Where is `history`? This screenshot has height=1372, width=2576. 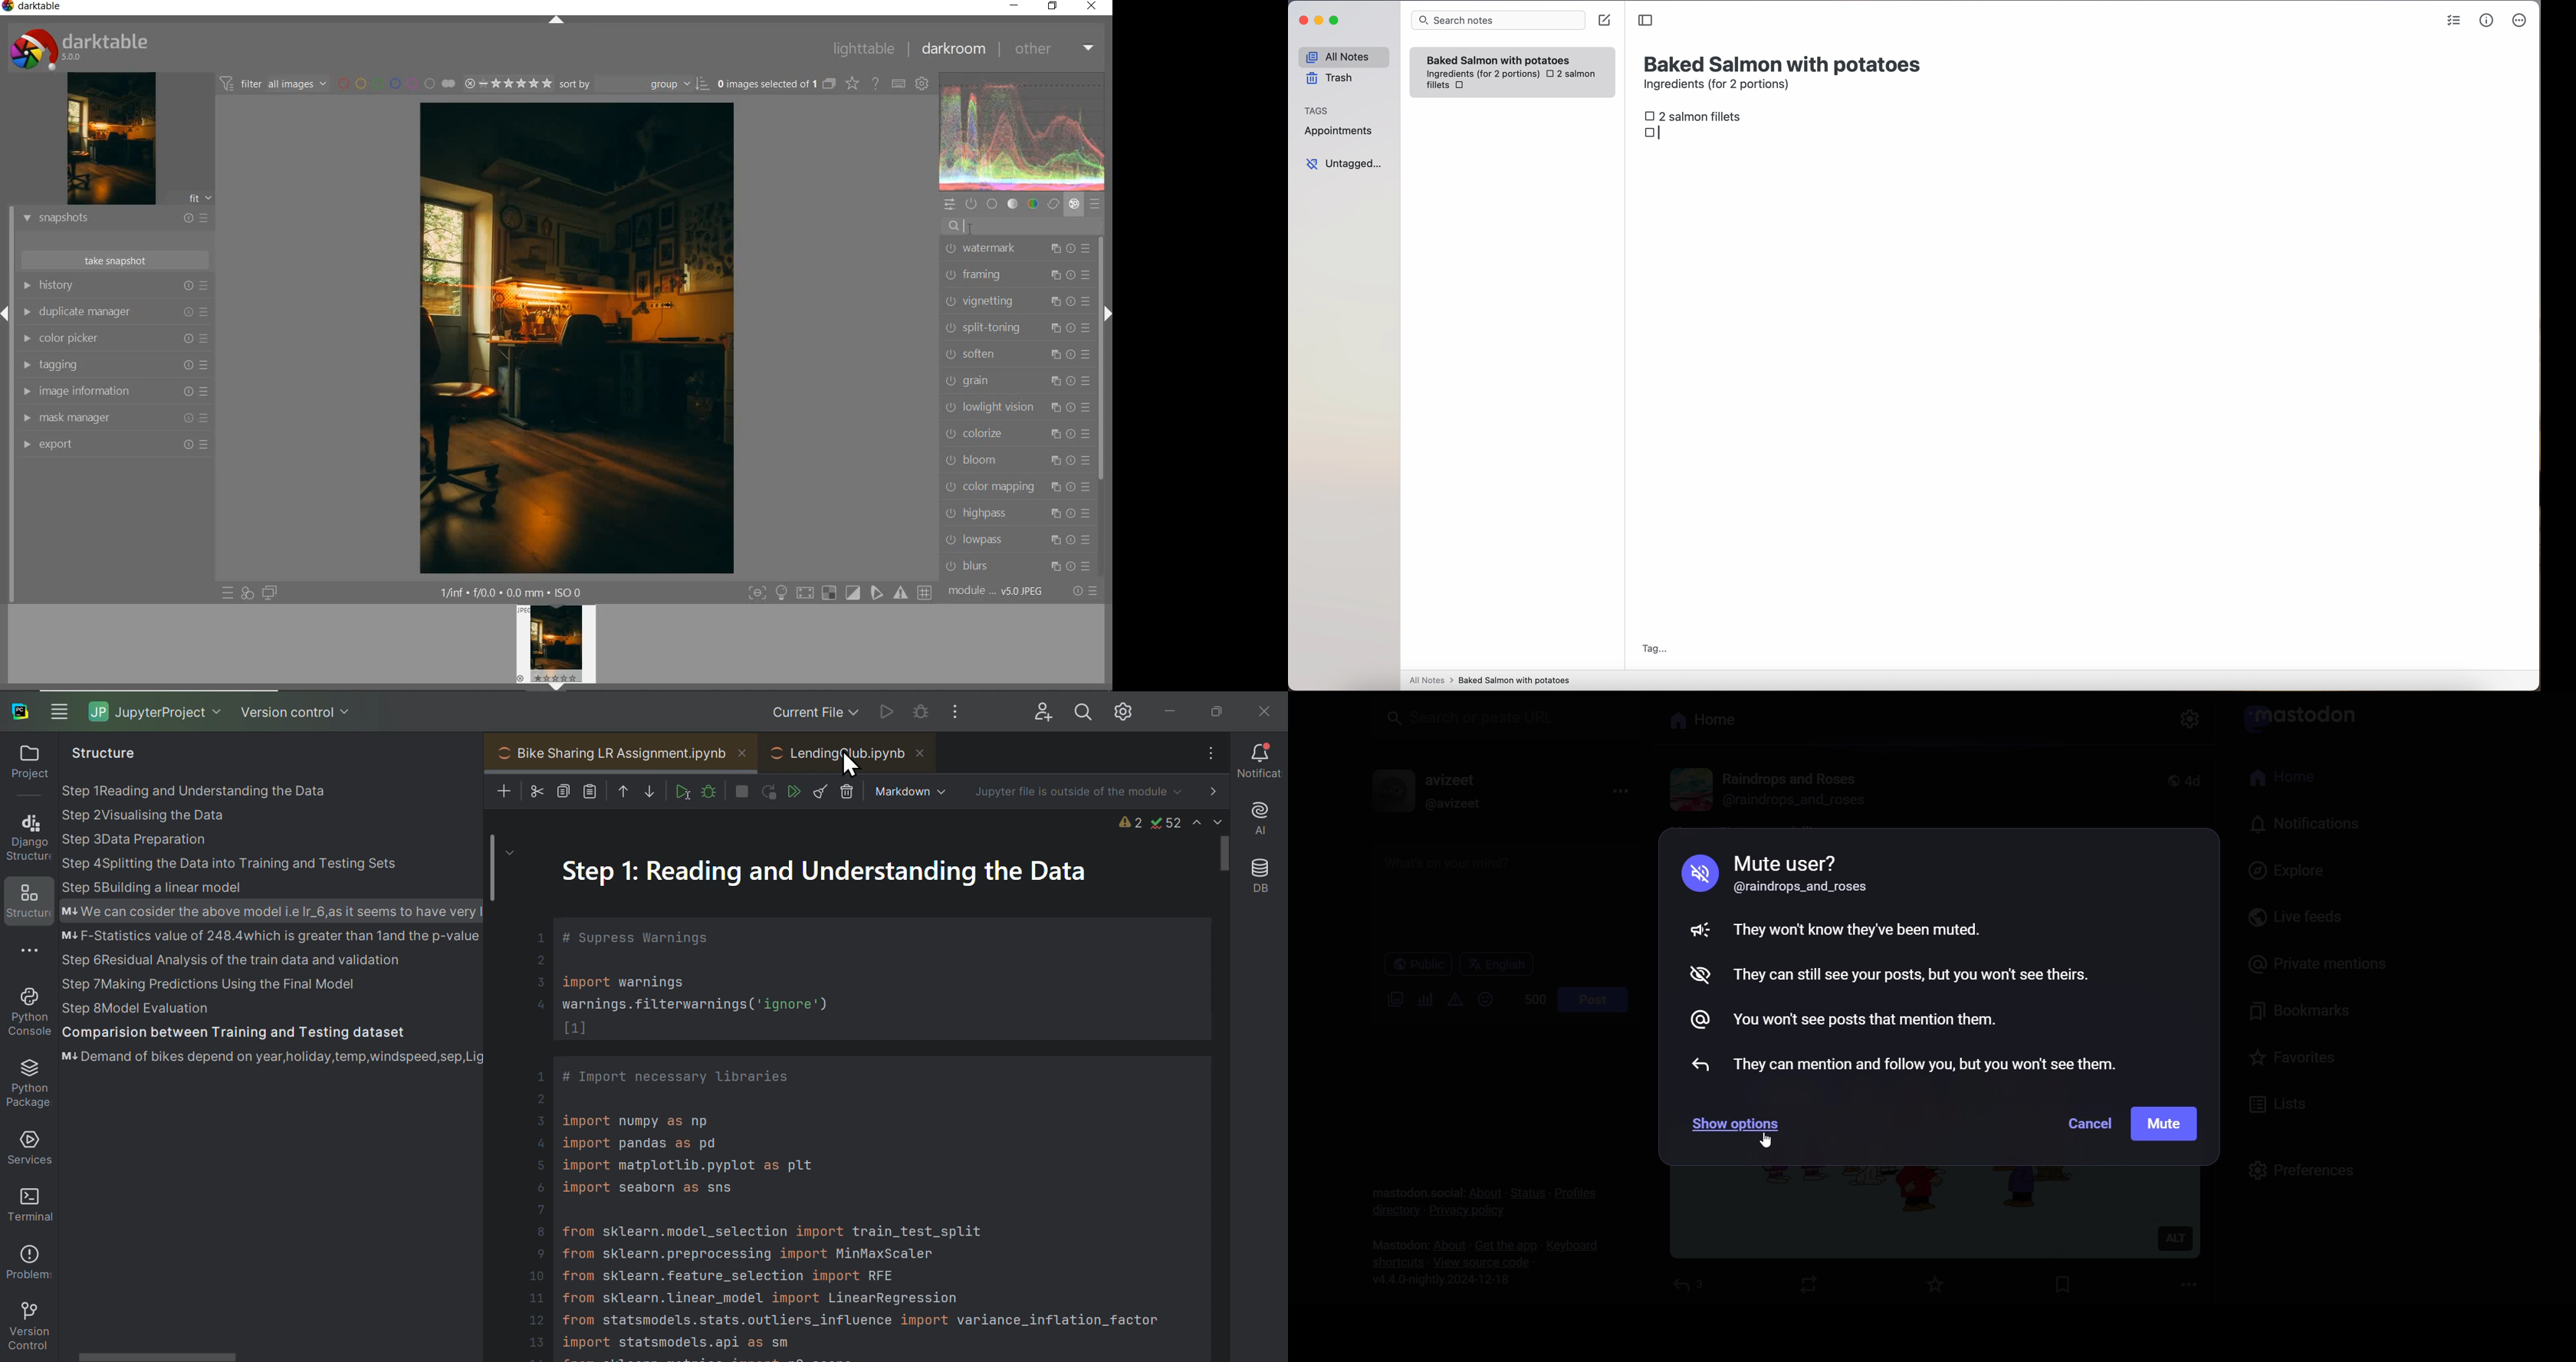 history is located at coordinates (115, 285).